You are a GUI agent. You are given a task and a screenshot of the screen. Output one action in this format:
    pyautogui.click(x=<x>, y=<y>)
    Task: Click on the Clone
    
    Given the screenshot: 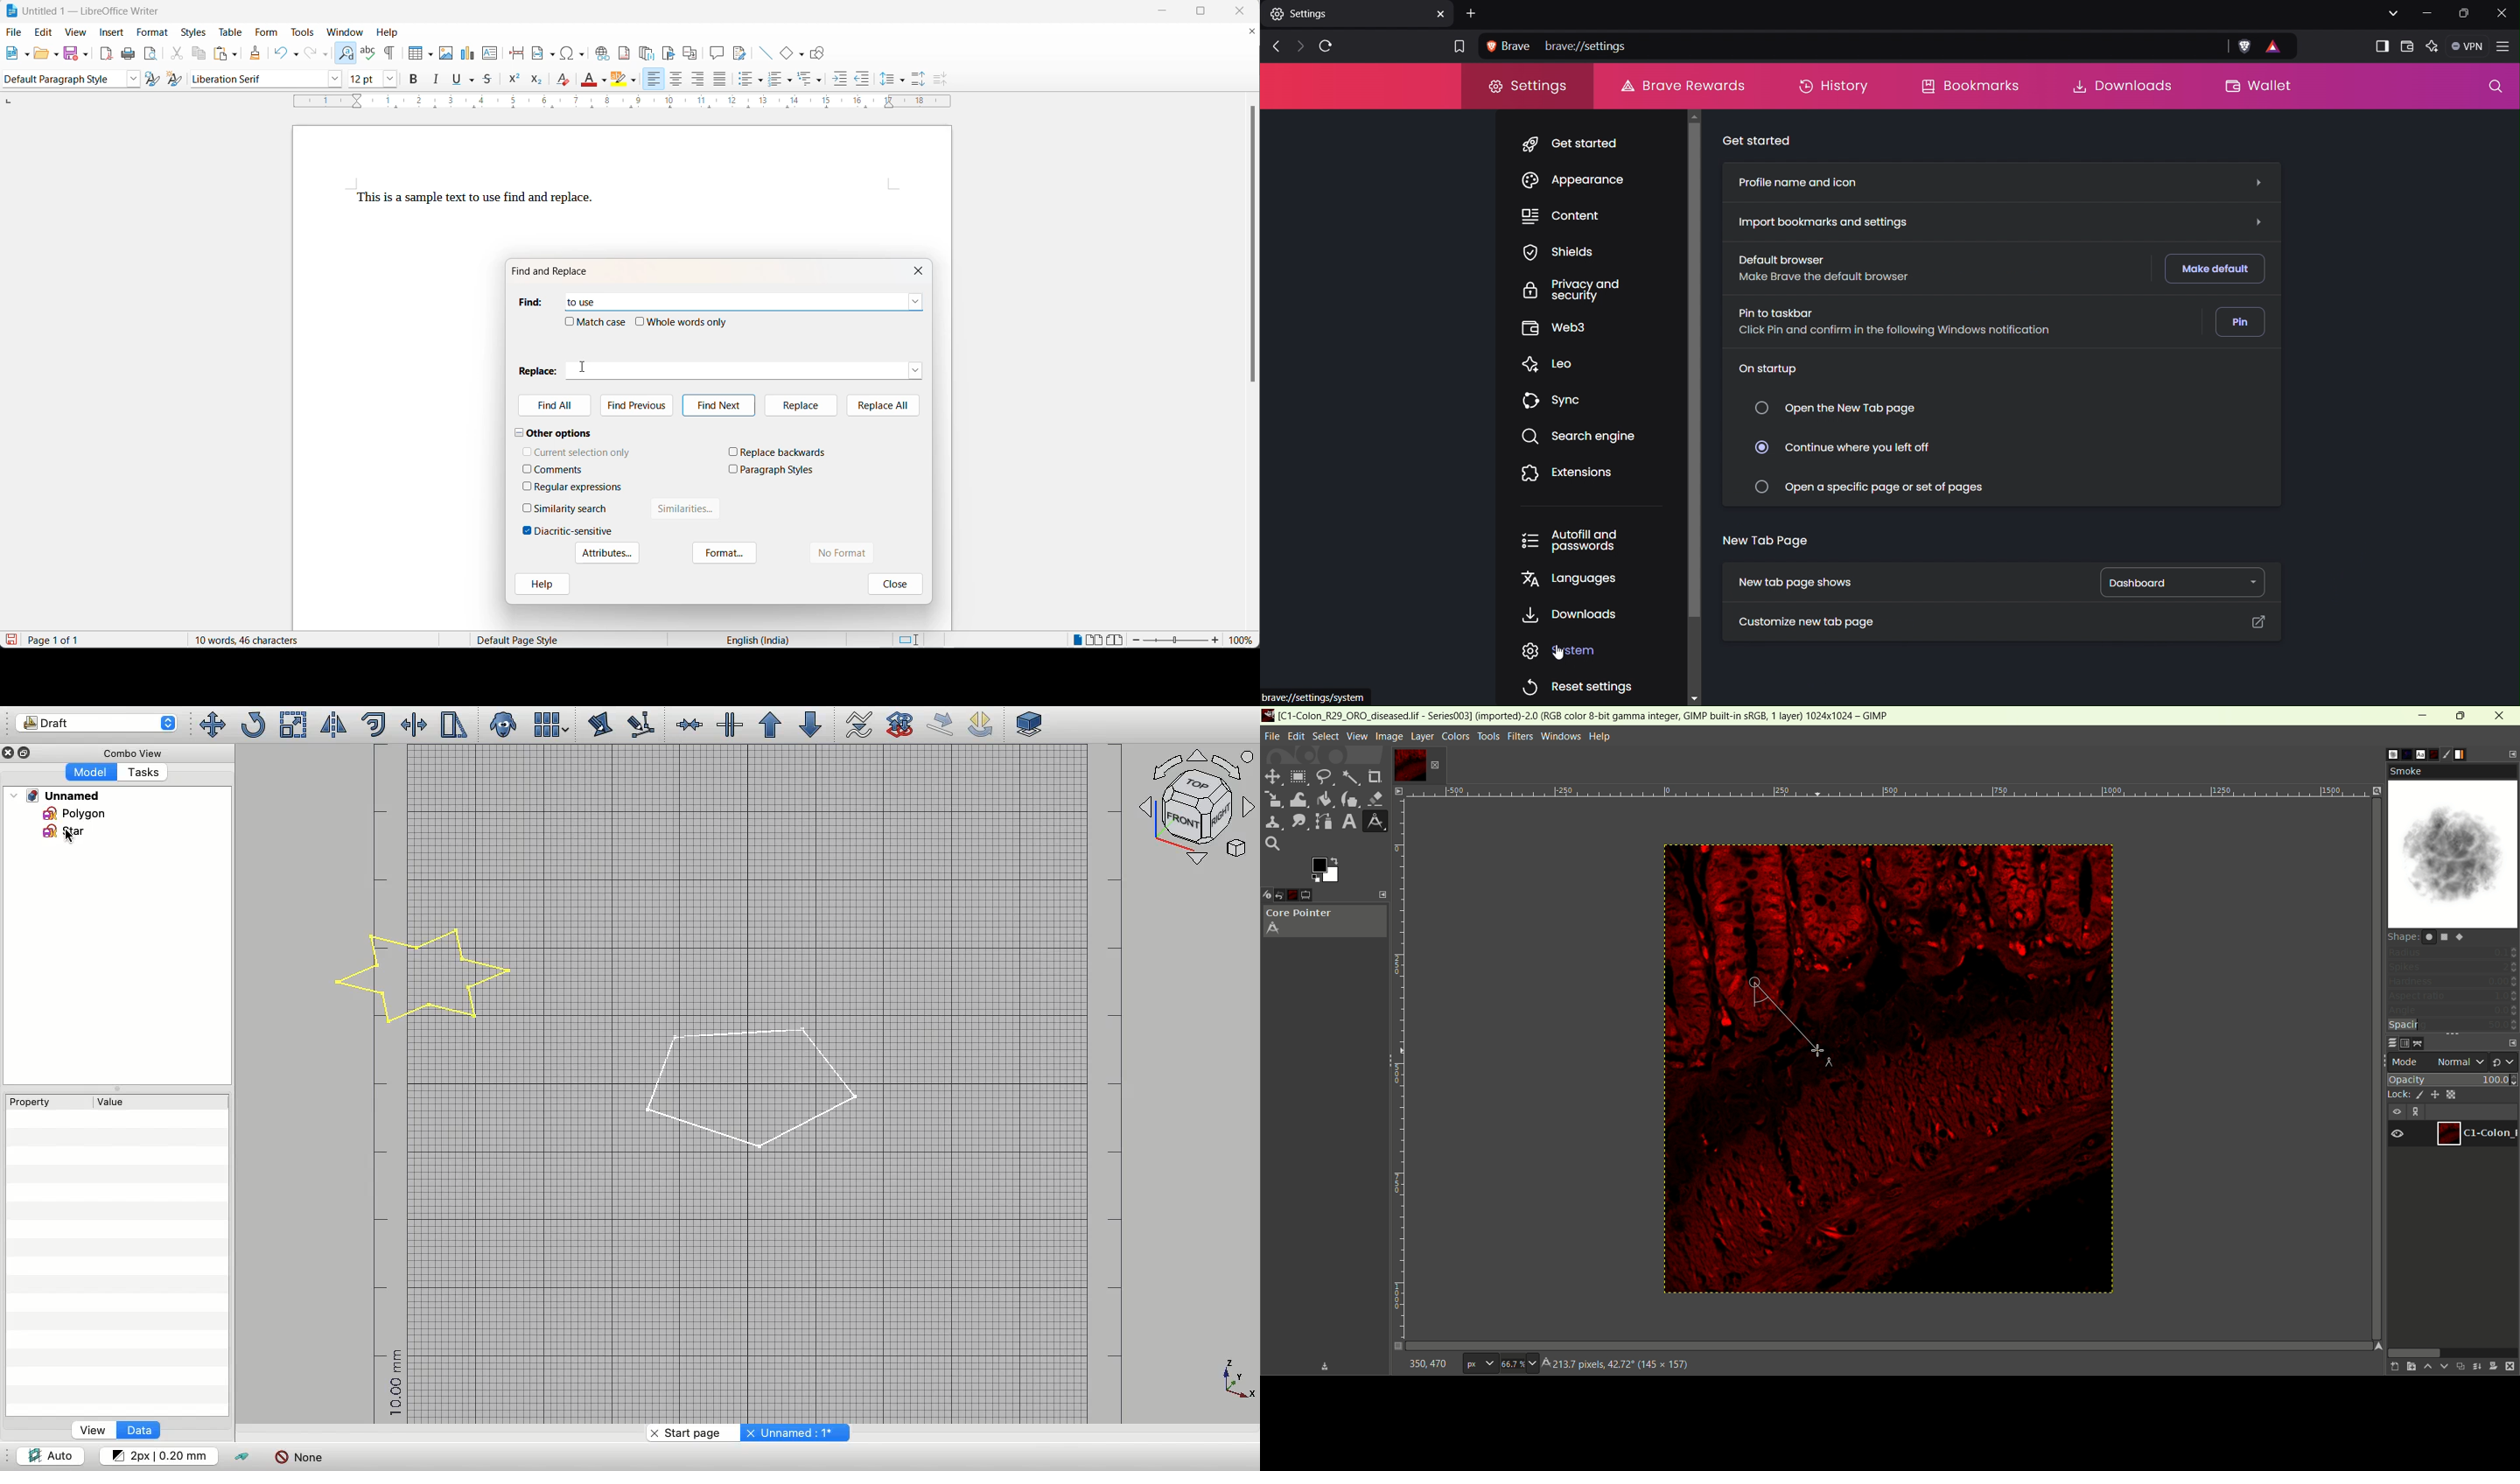 What is the action you would take?
    pyautogui.click(x=503, y=725)
    